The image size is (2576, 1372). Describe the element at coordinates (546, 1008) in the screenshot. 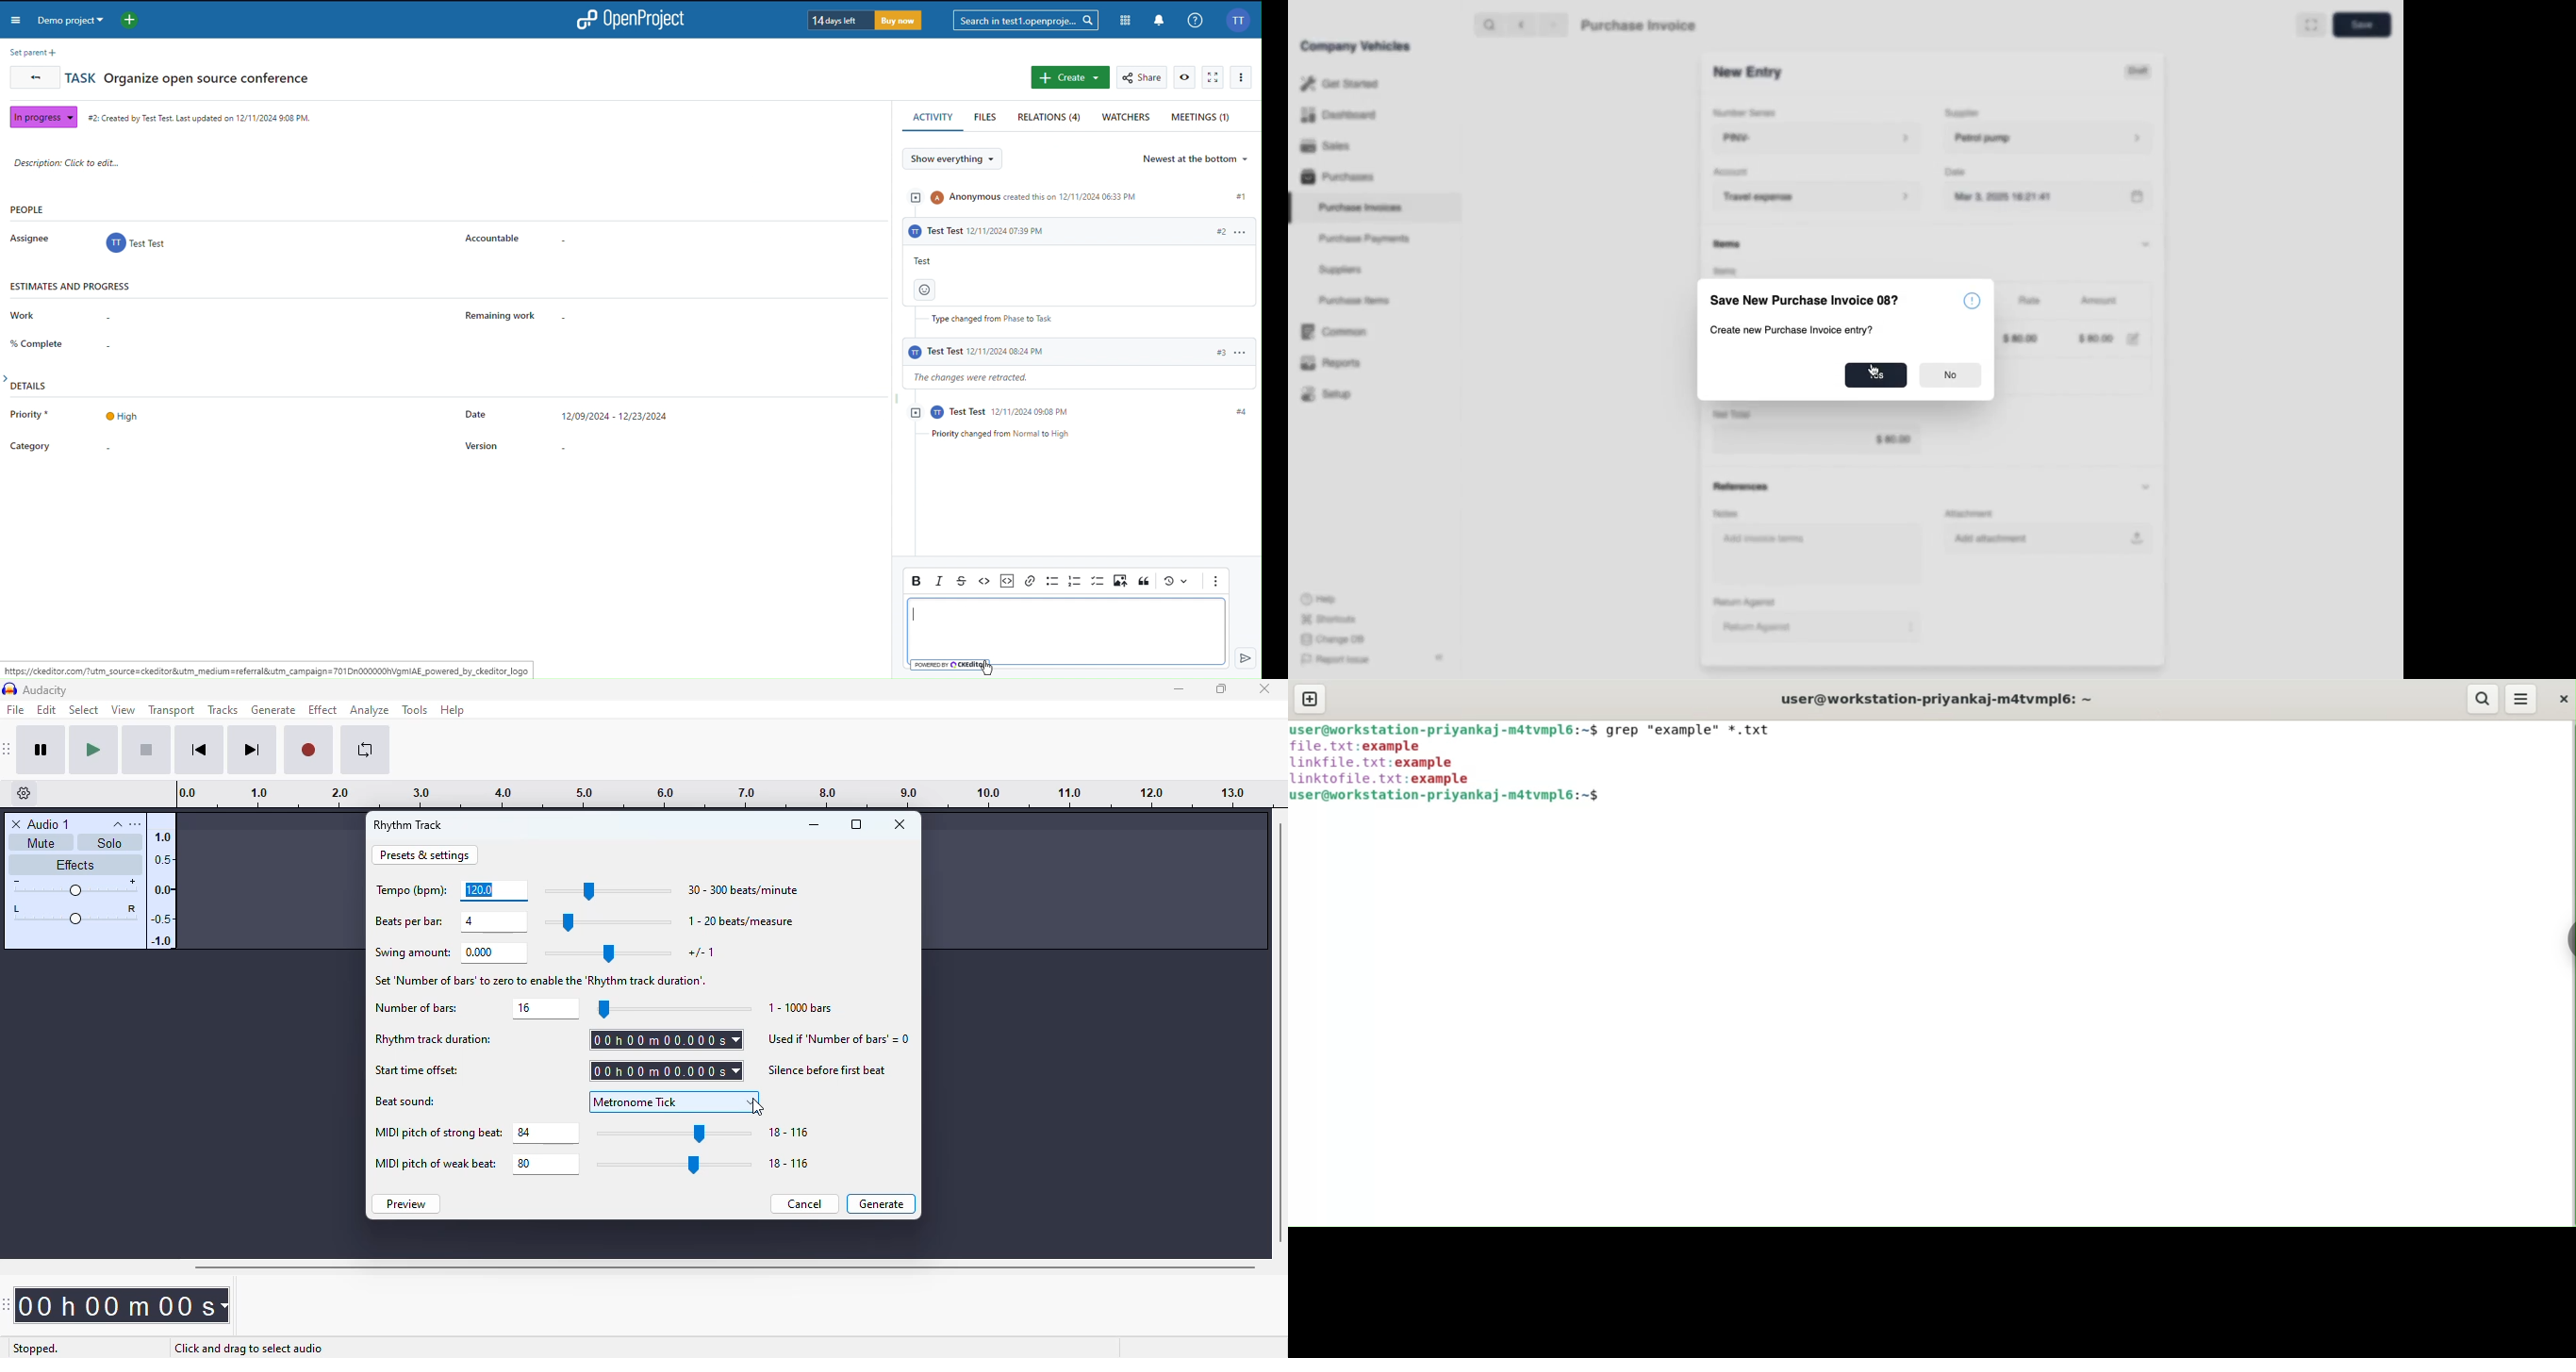

I see `set number of bars` at that location.